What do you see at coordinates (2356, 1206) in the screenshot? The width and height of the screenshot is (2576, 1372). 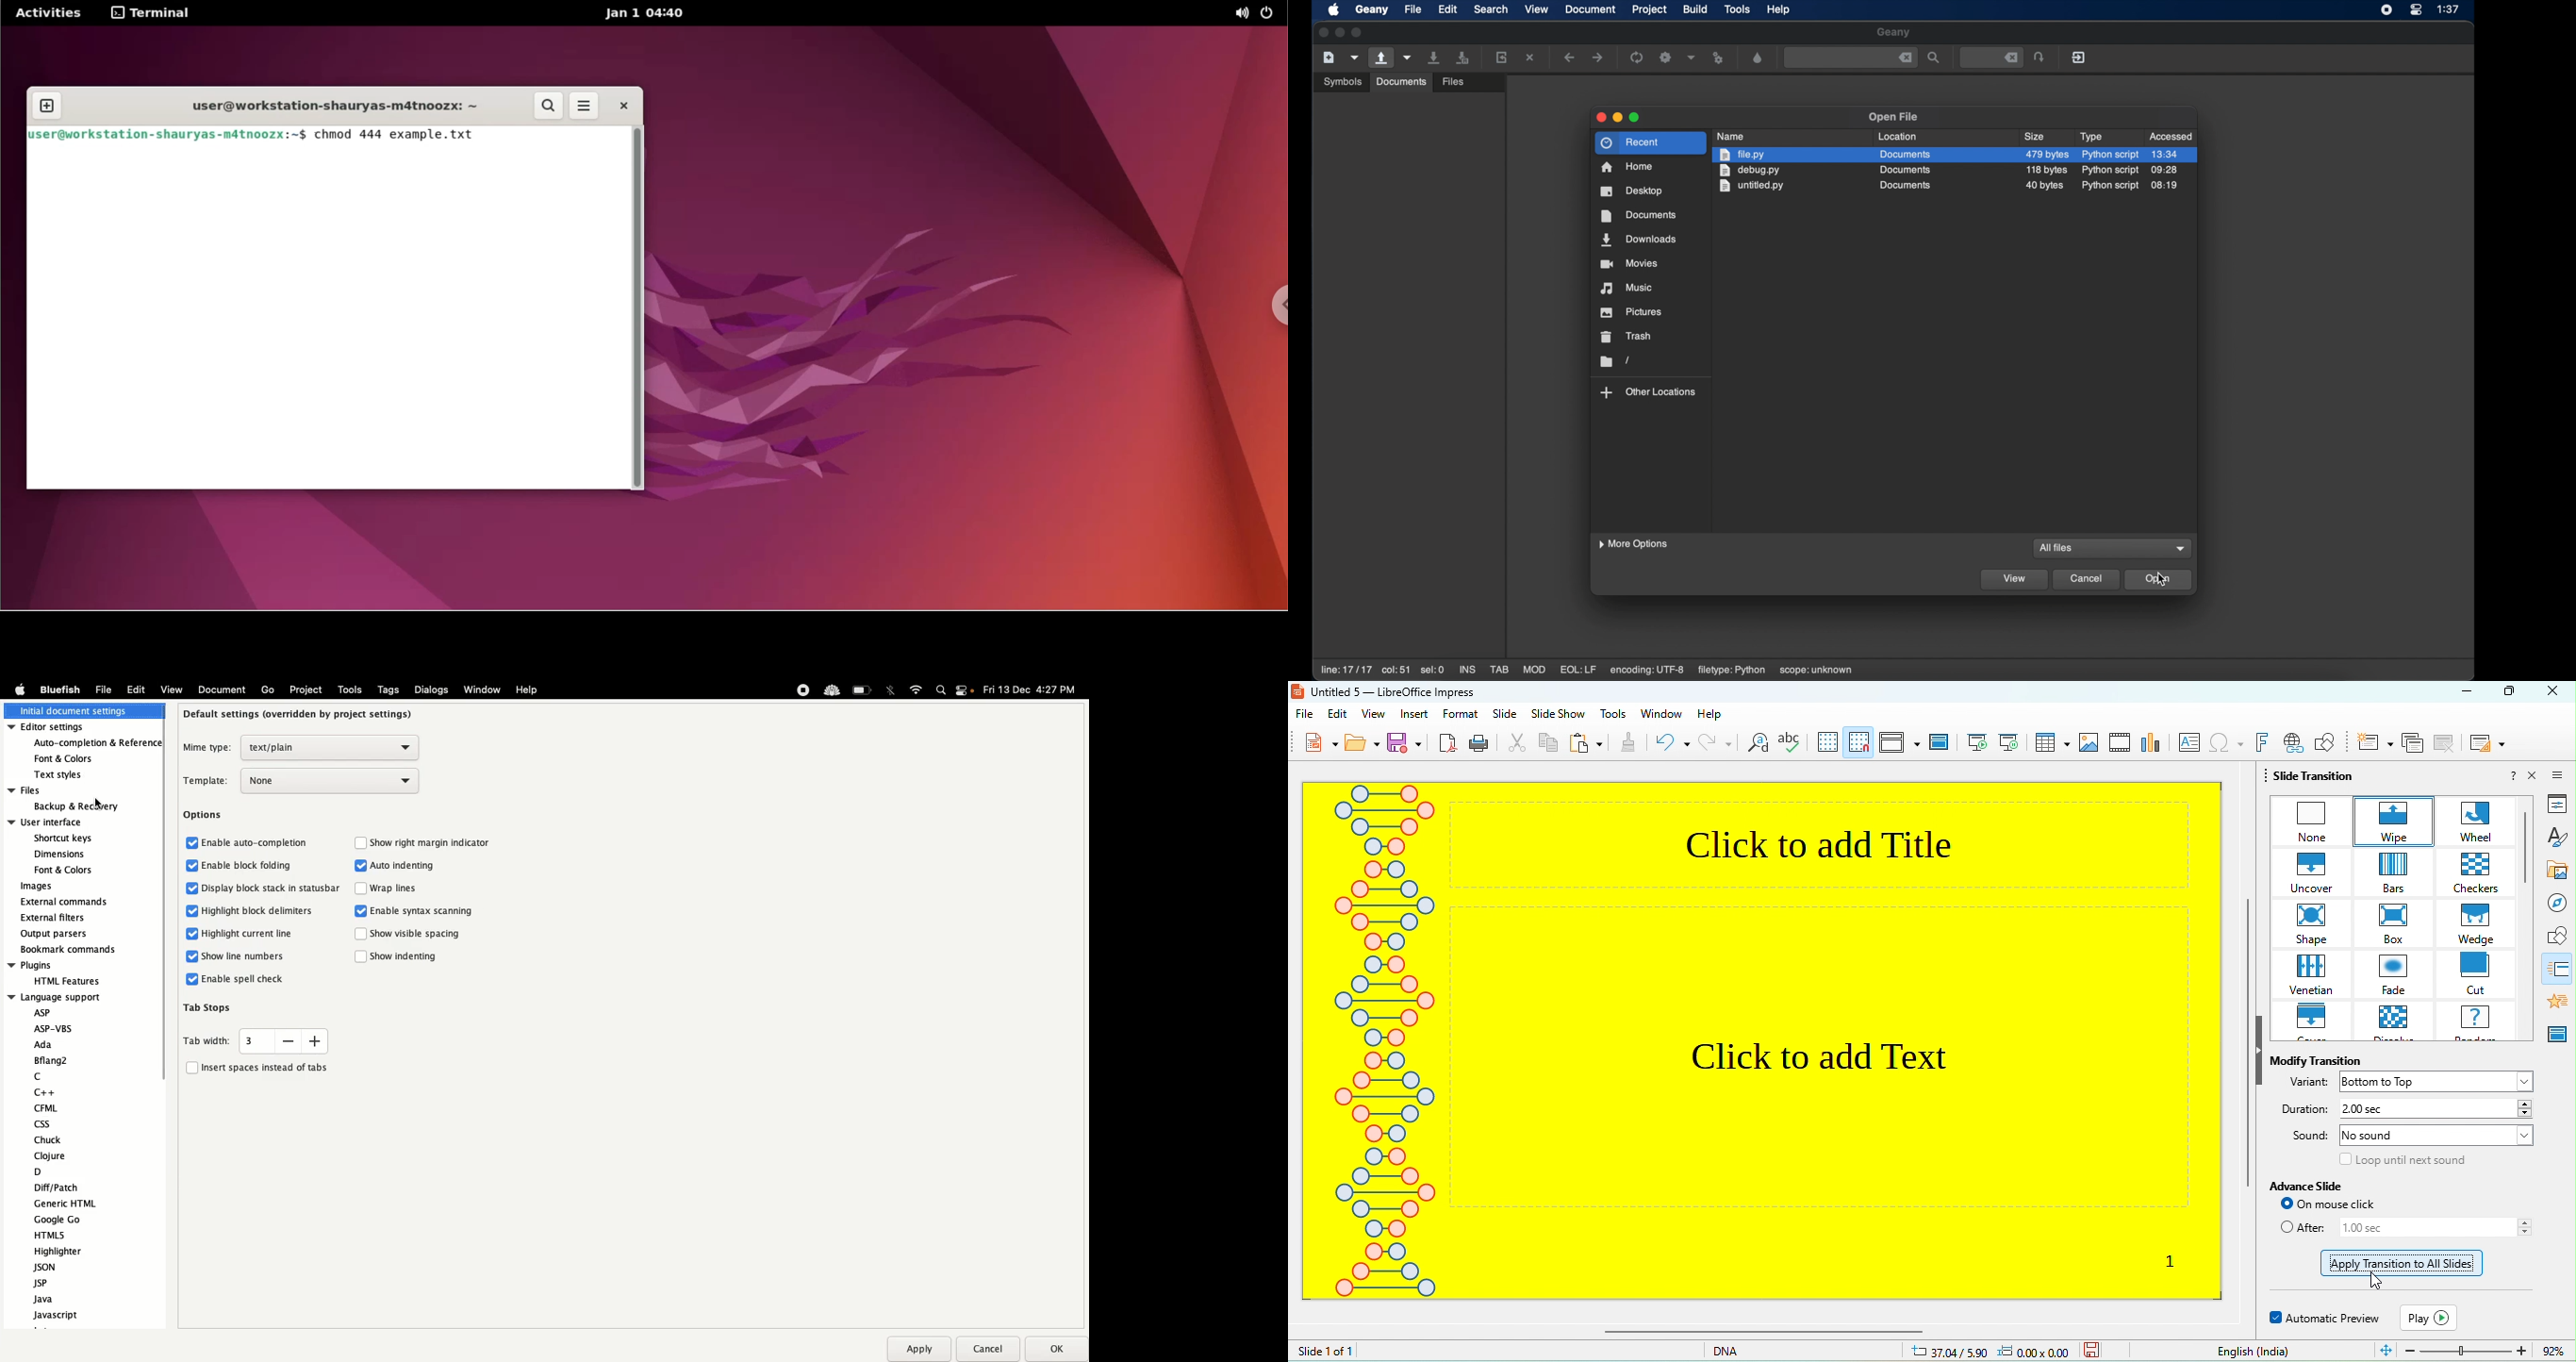 I see `on mouse click` at bounding box center [2356, 1206].